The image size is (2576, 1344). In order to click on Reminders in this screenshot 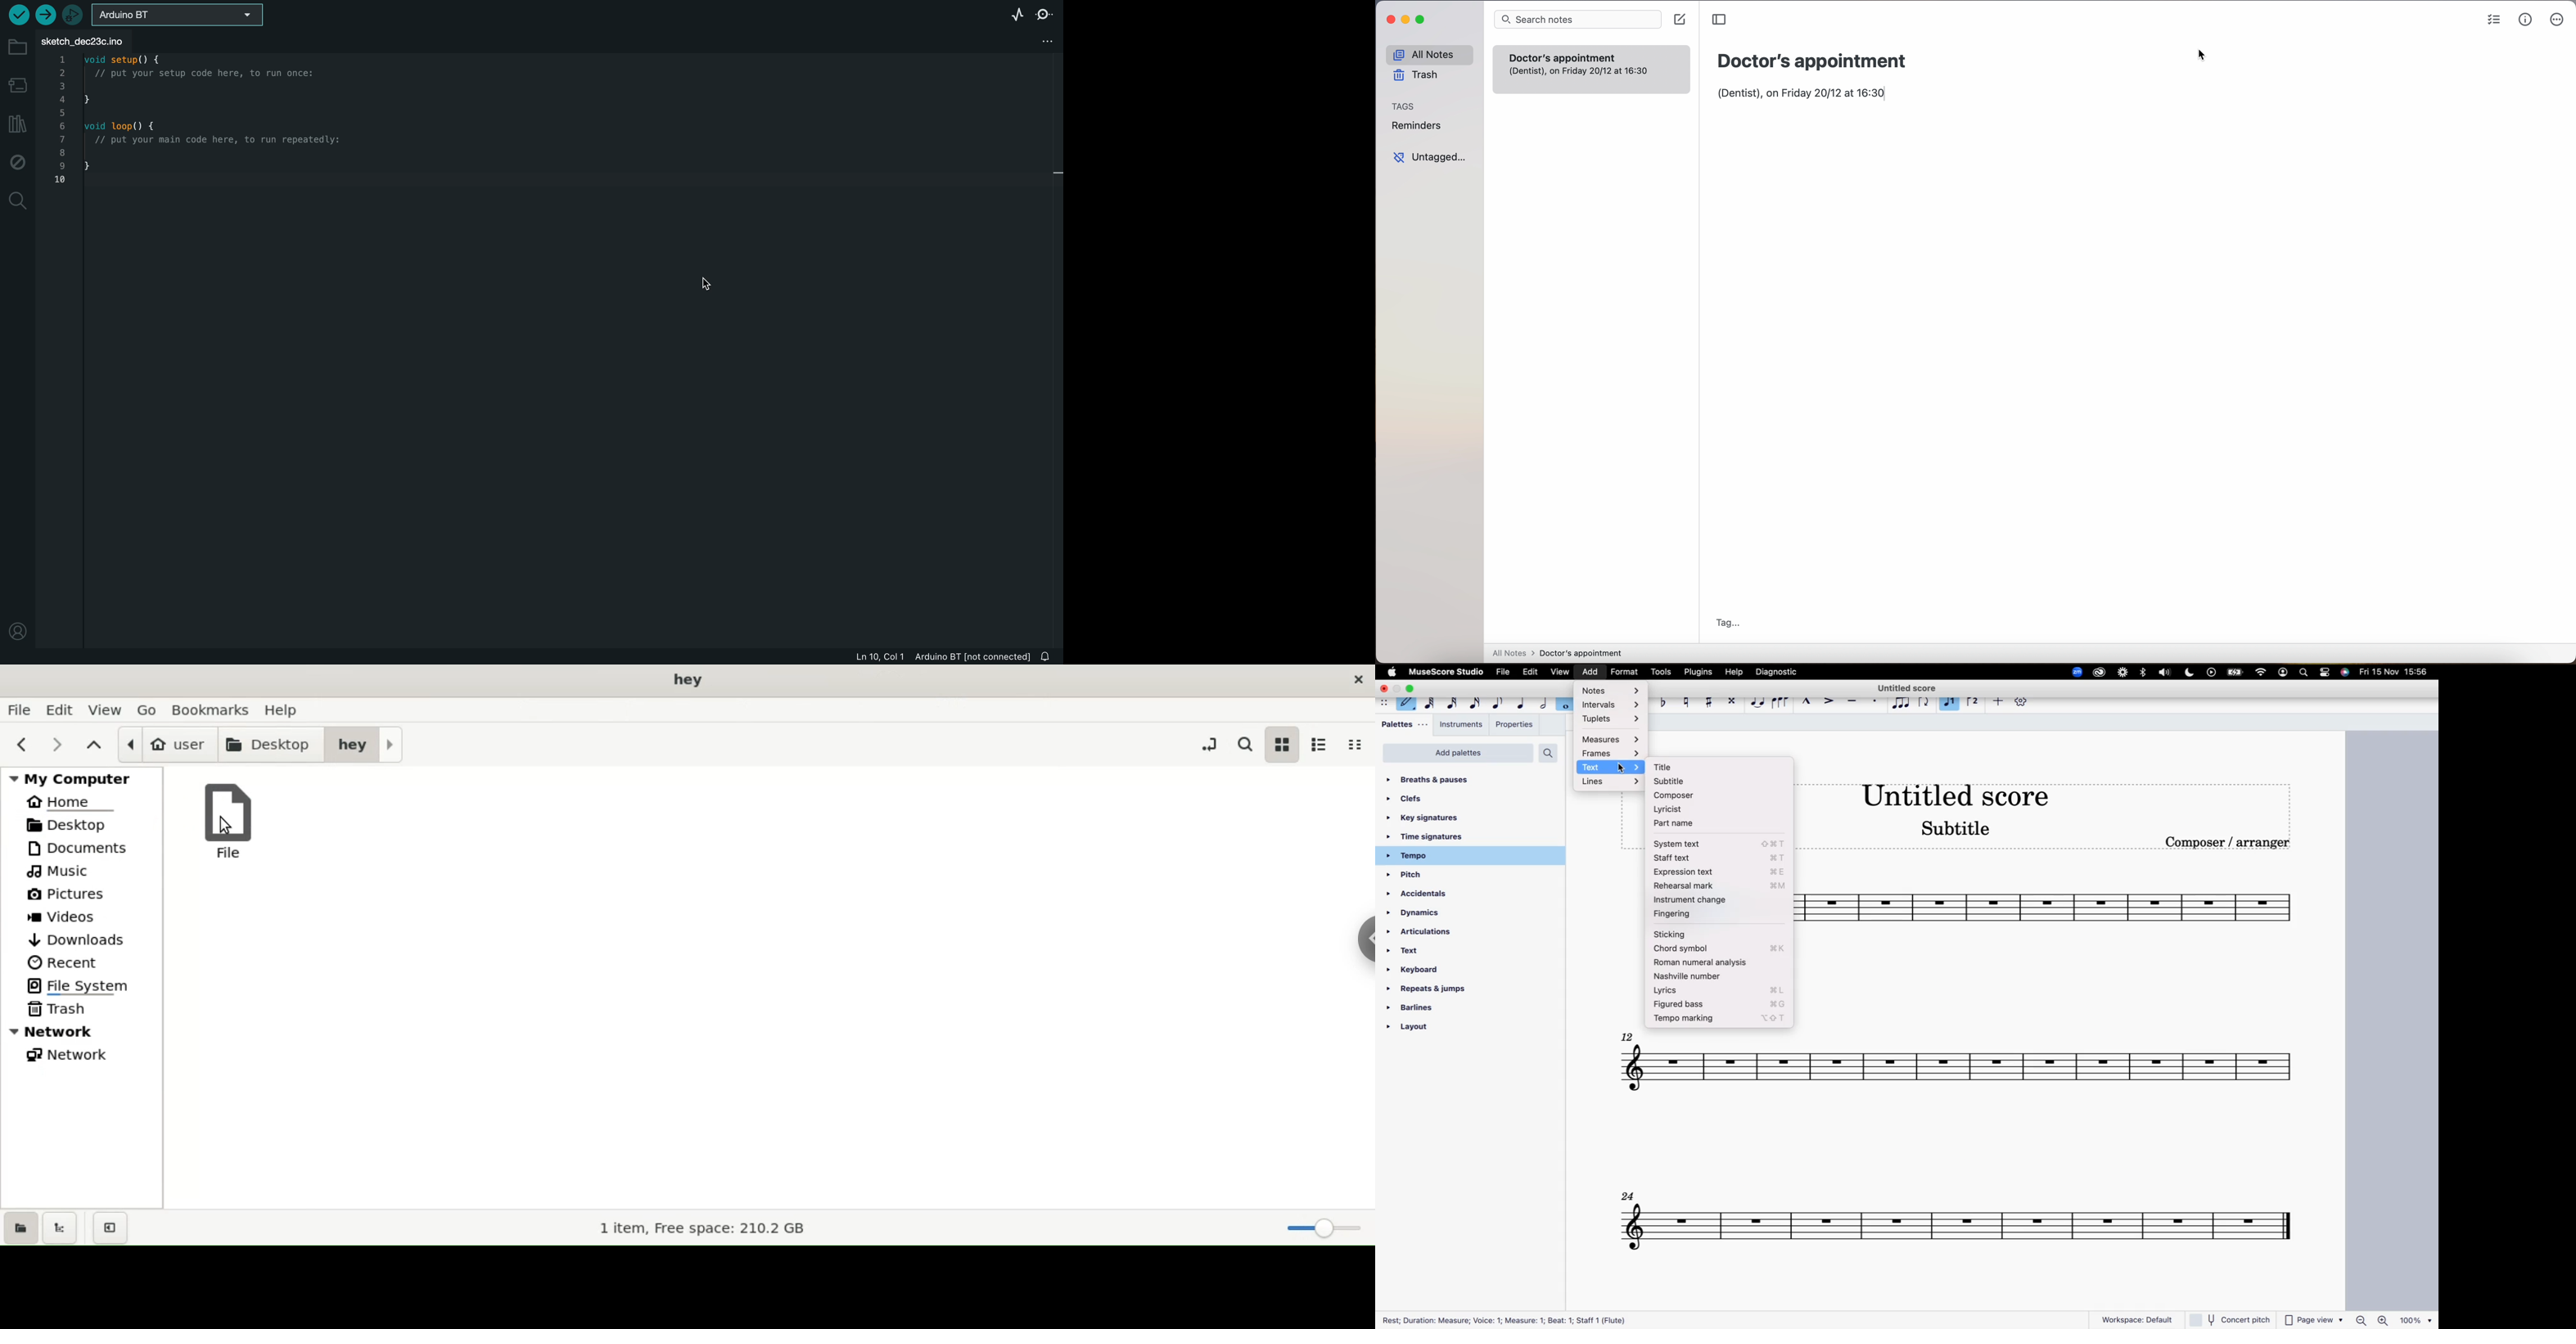, I will do `click(1420, 126)`.